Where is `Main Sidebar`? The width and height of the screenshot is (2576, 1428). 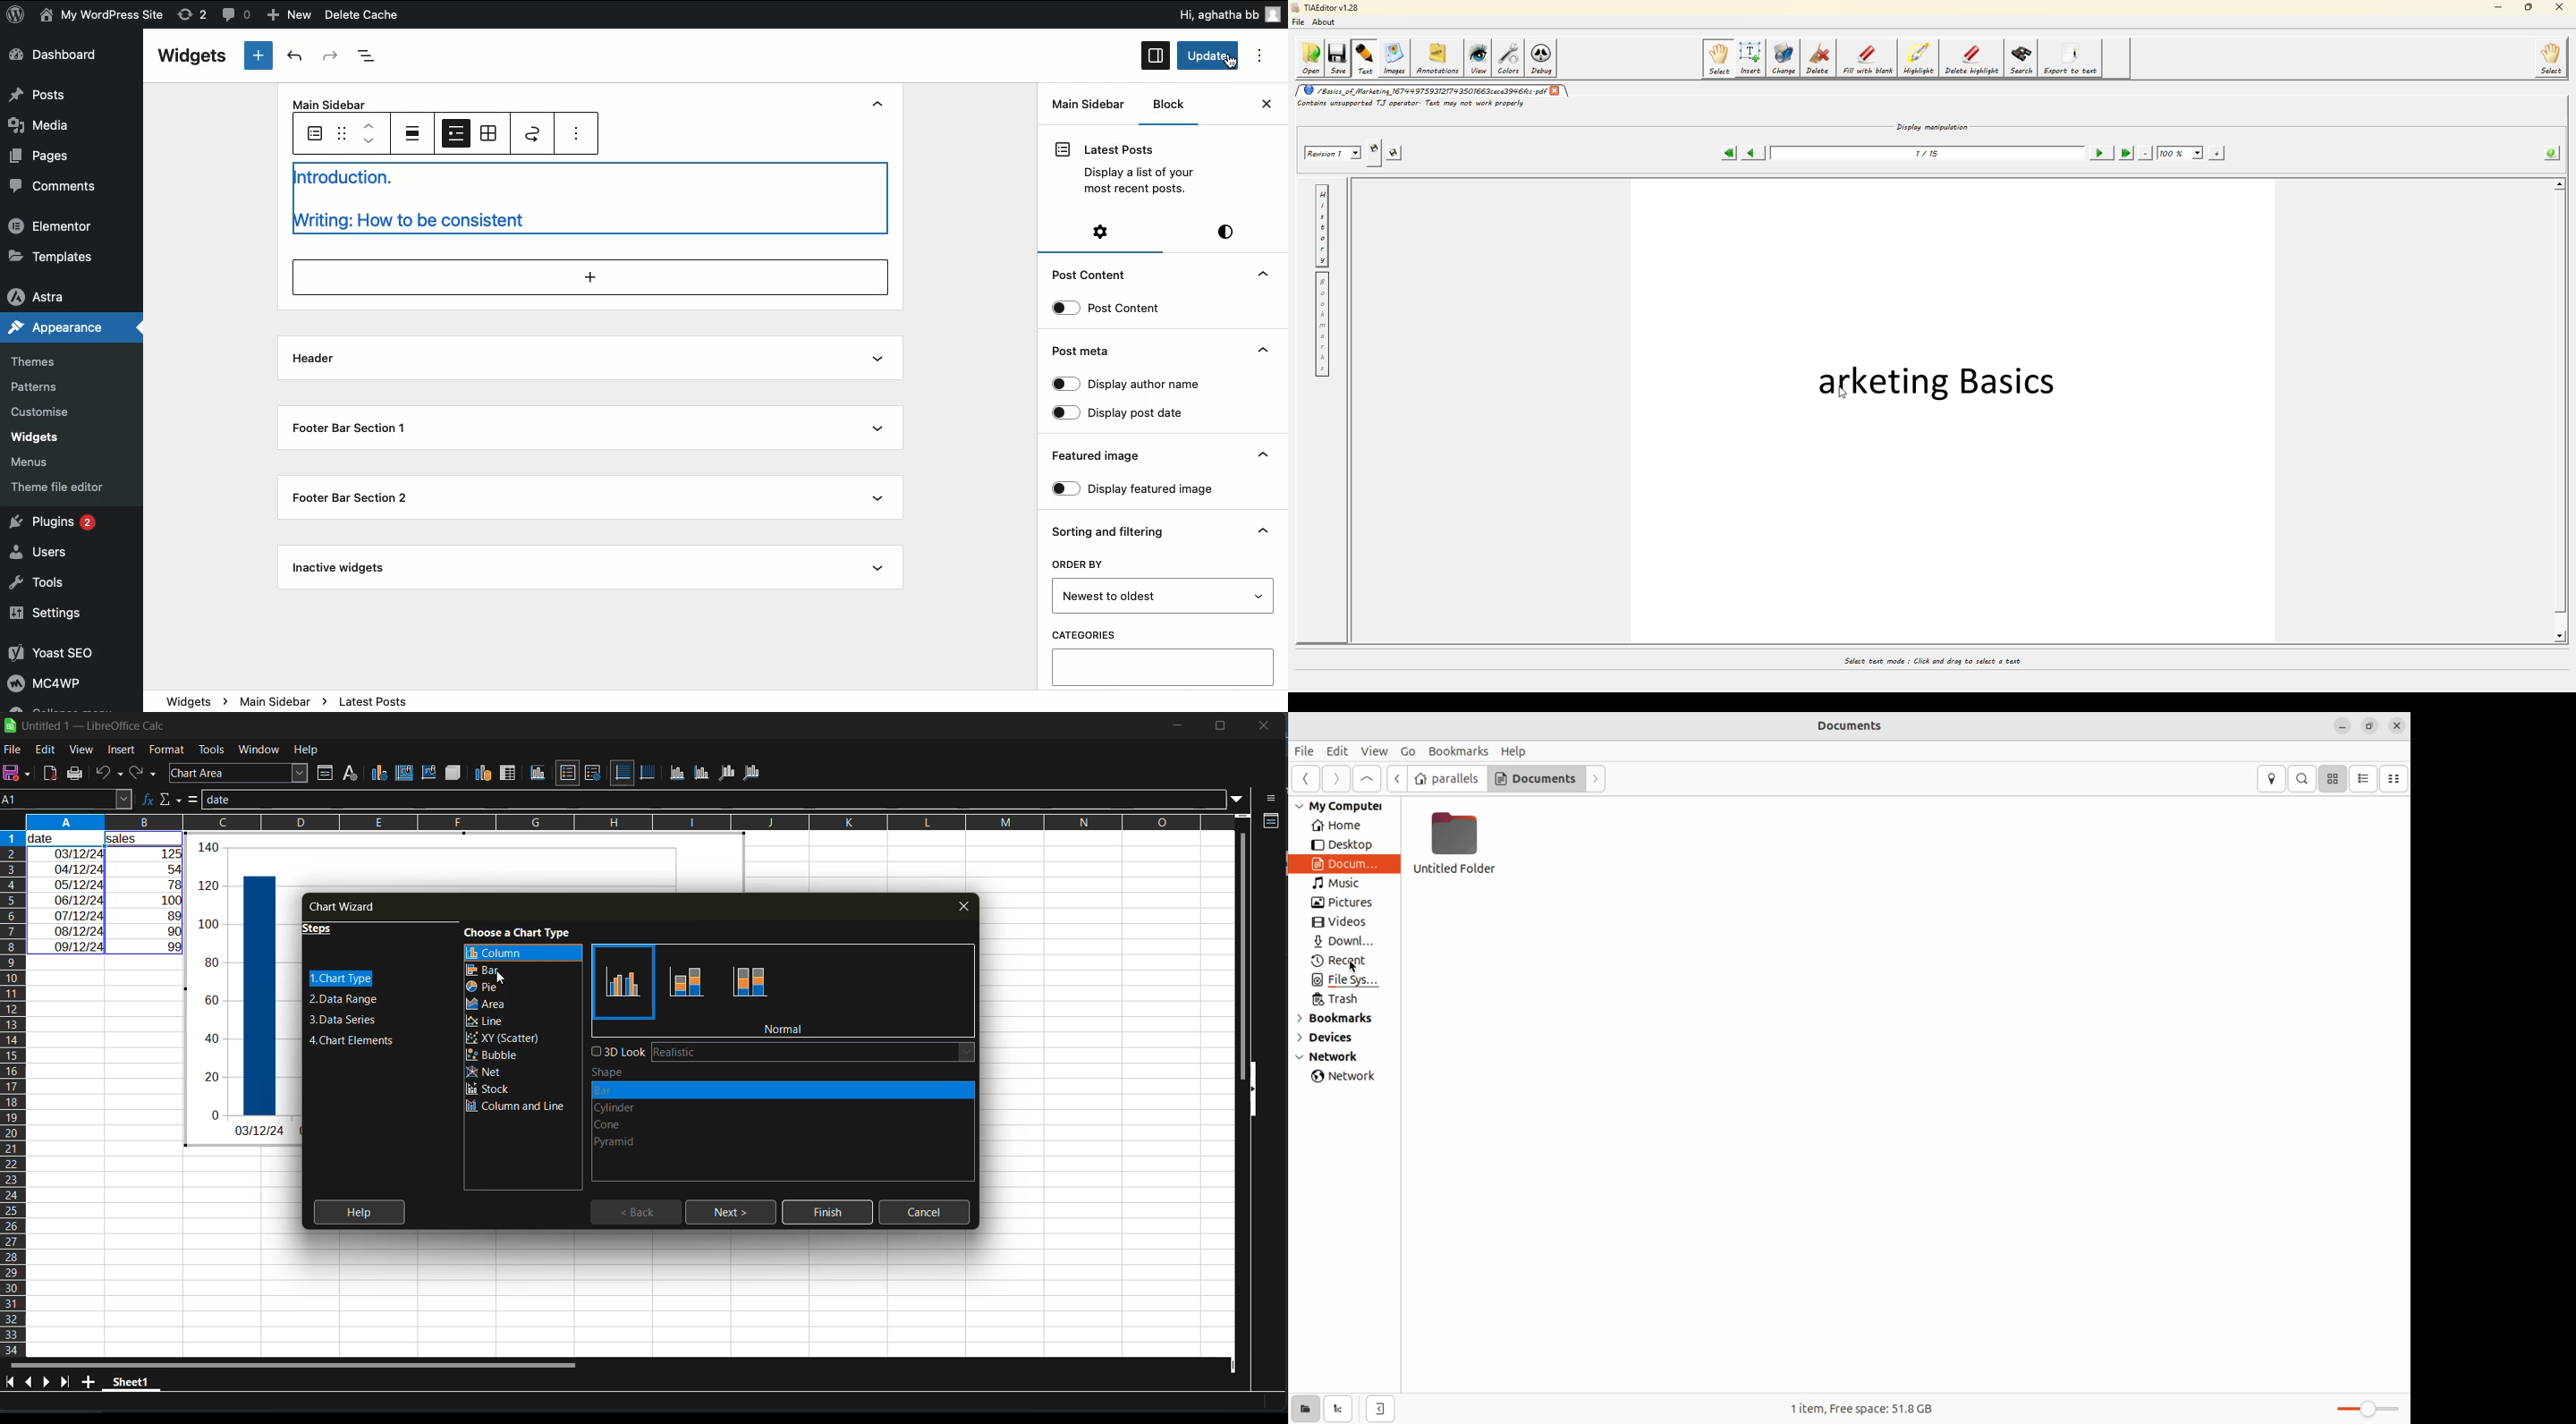 Main Sidebar is located at coordinates (336, 101).